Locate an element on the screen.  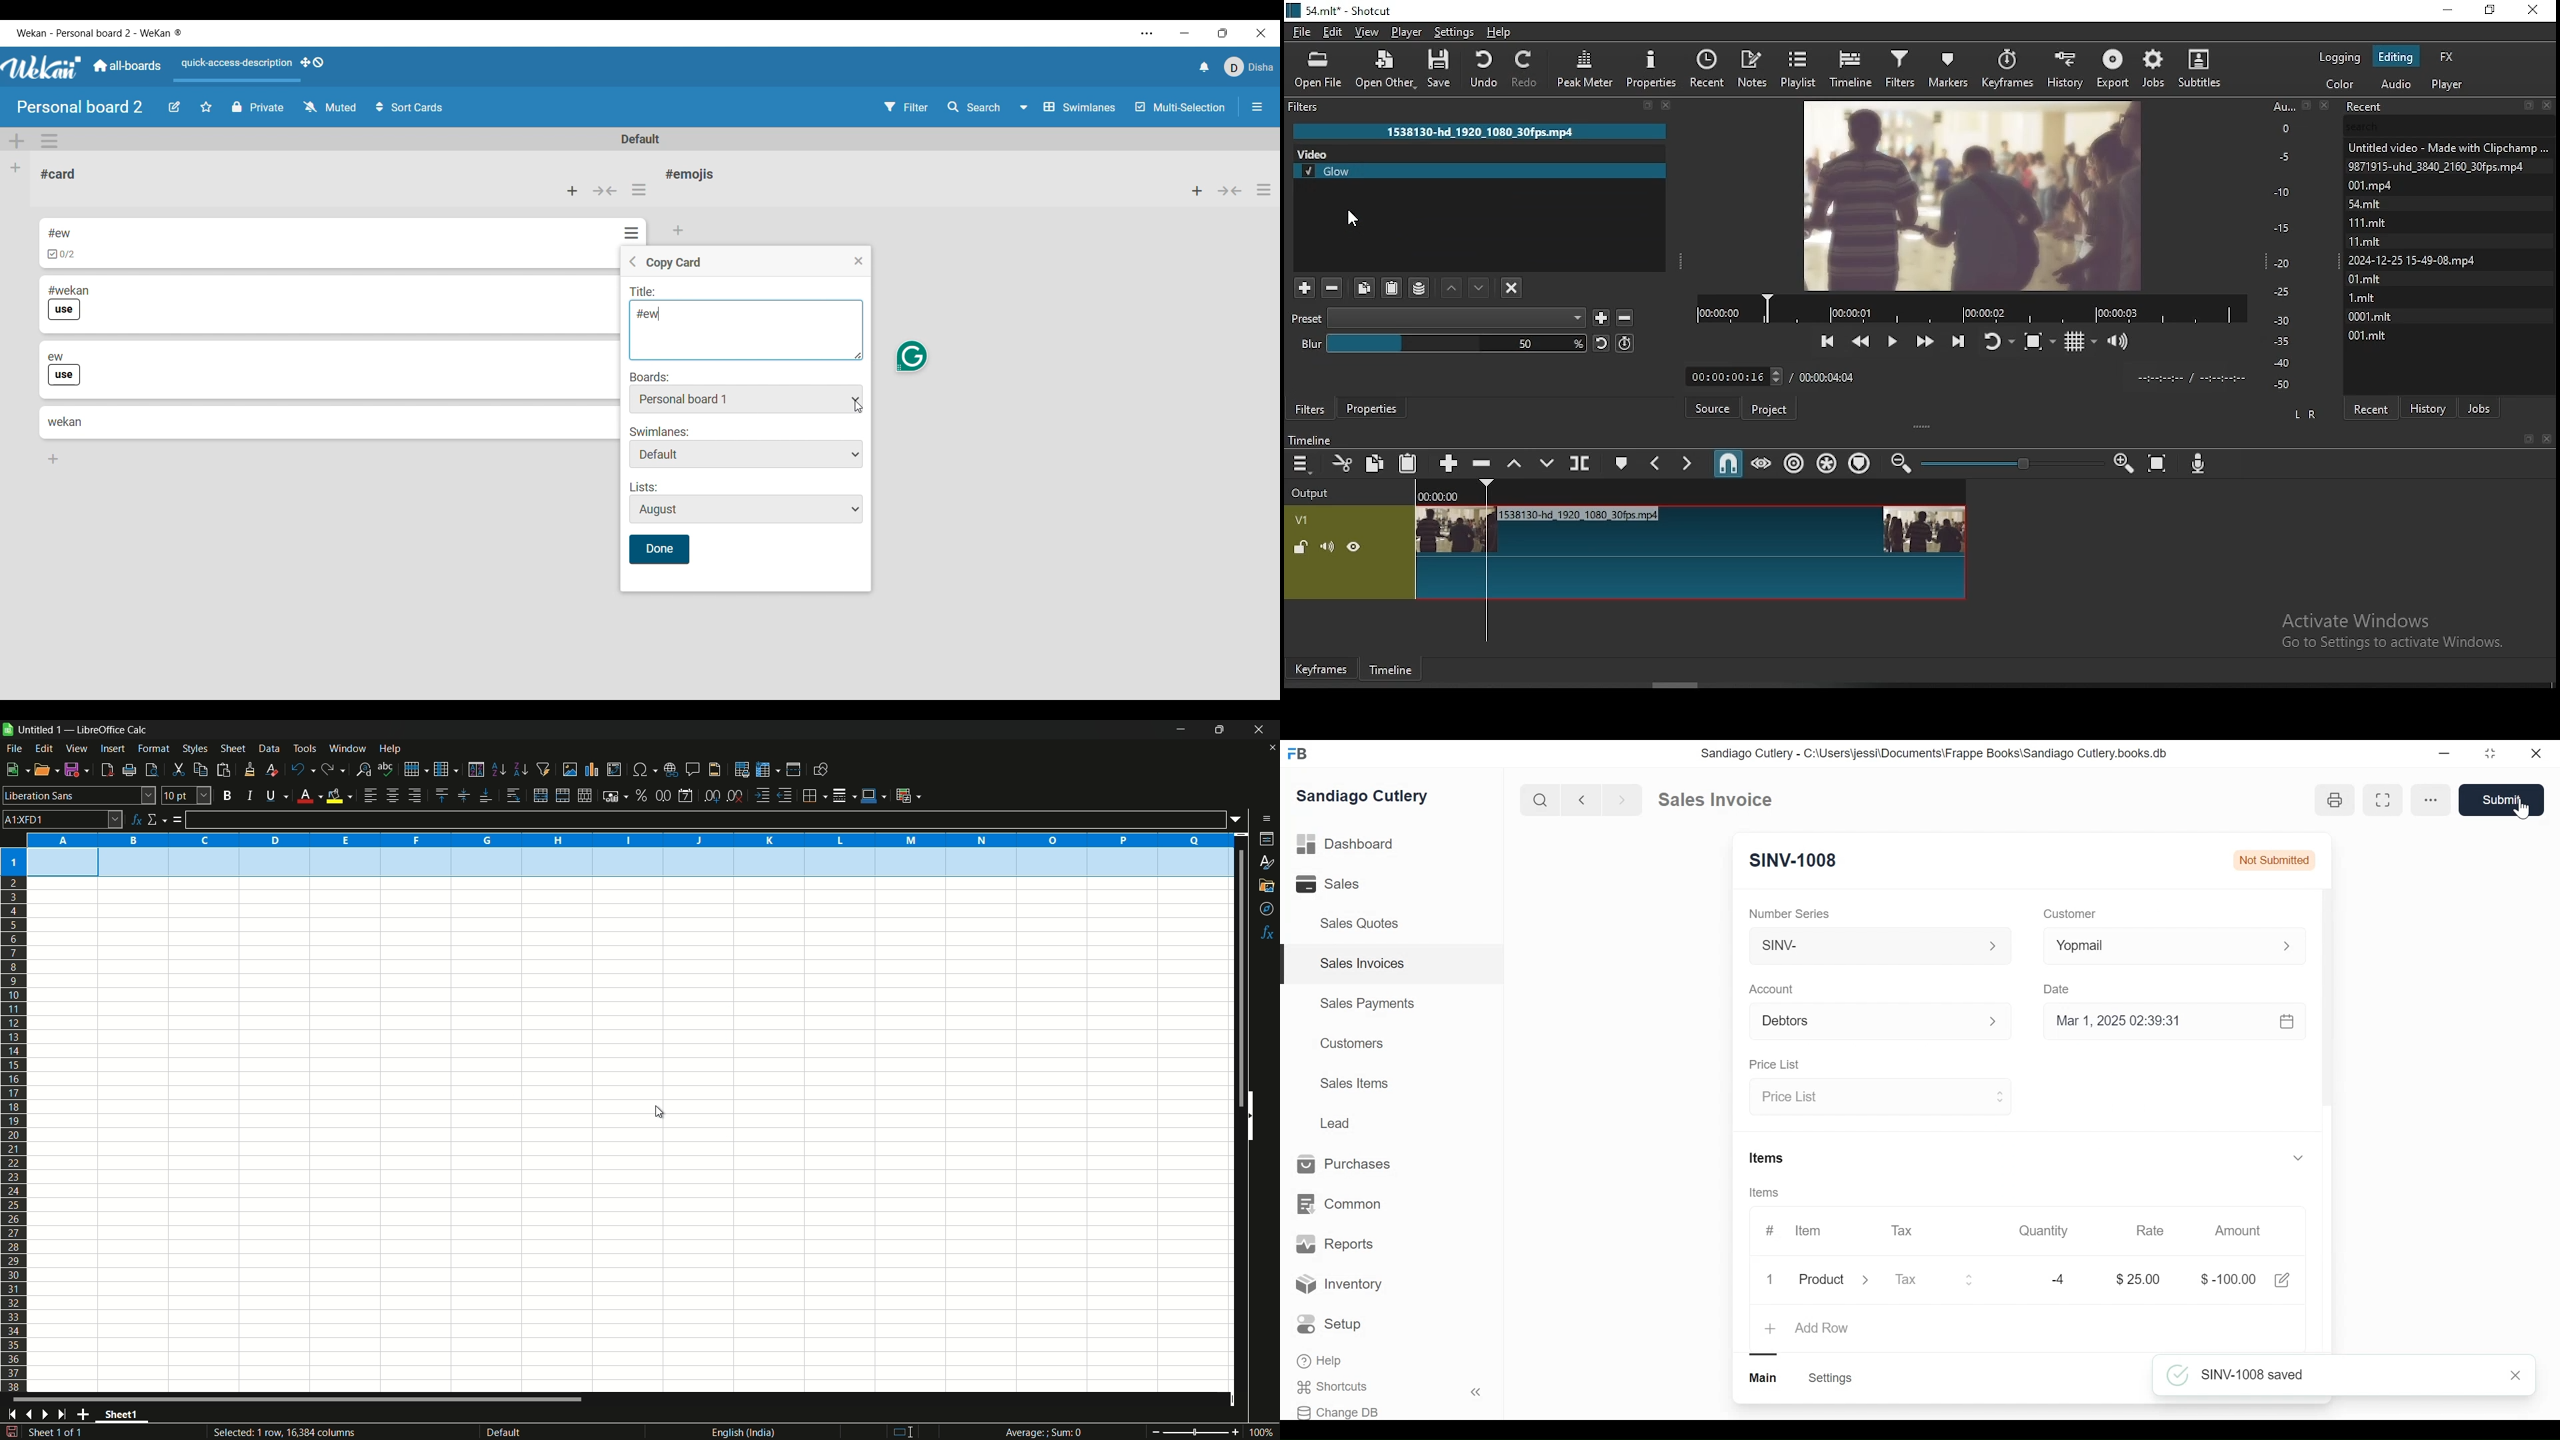
Cursor is located at coordinates (2520, 807).